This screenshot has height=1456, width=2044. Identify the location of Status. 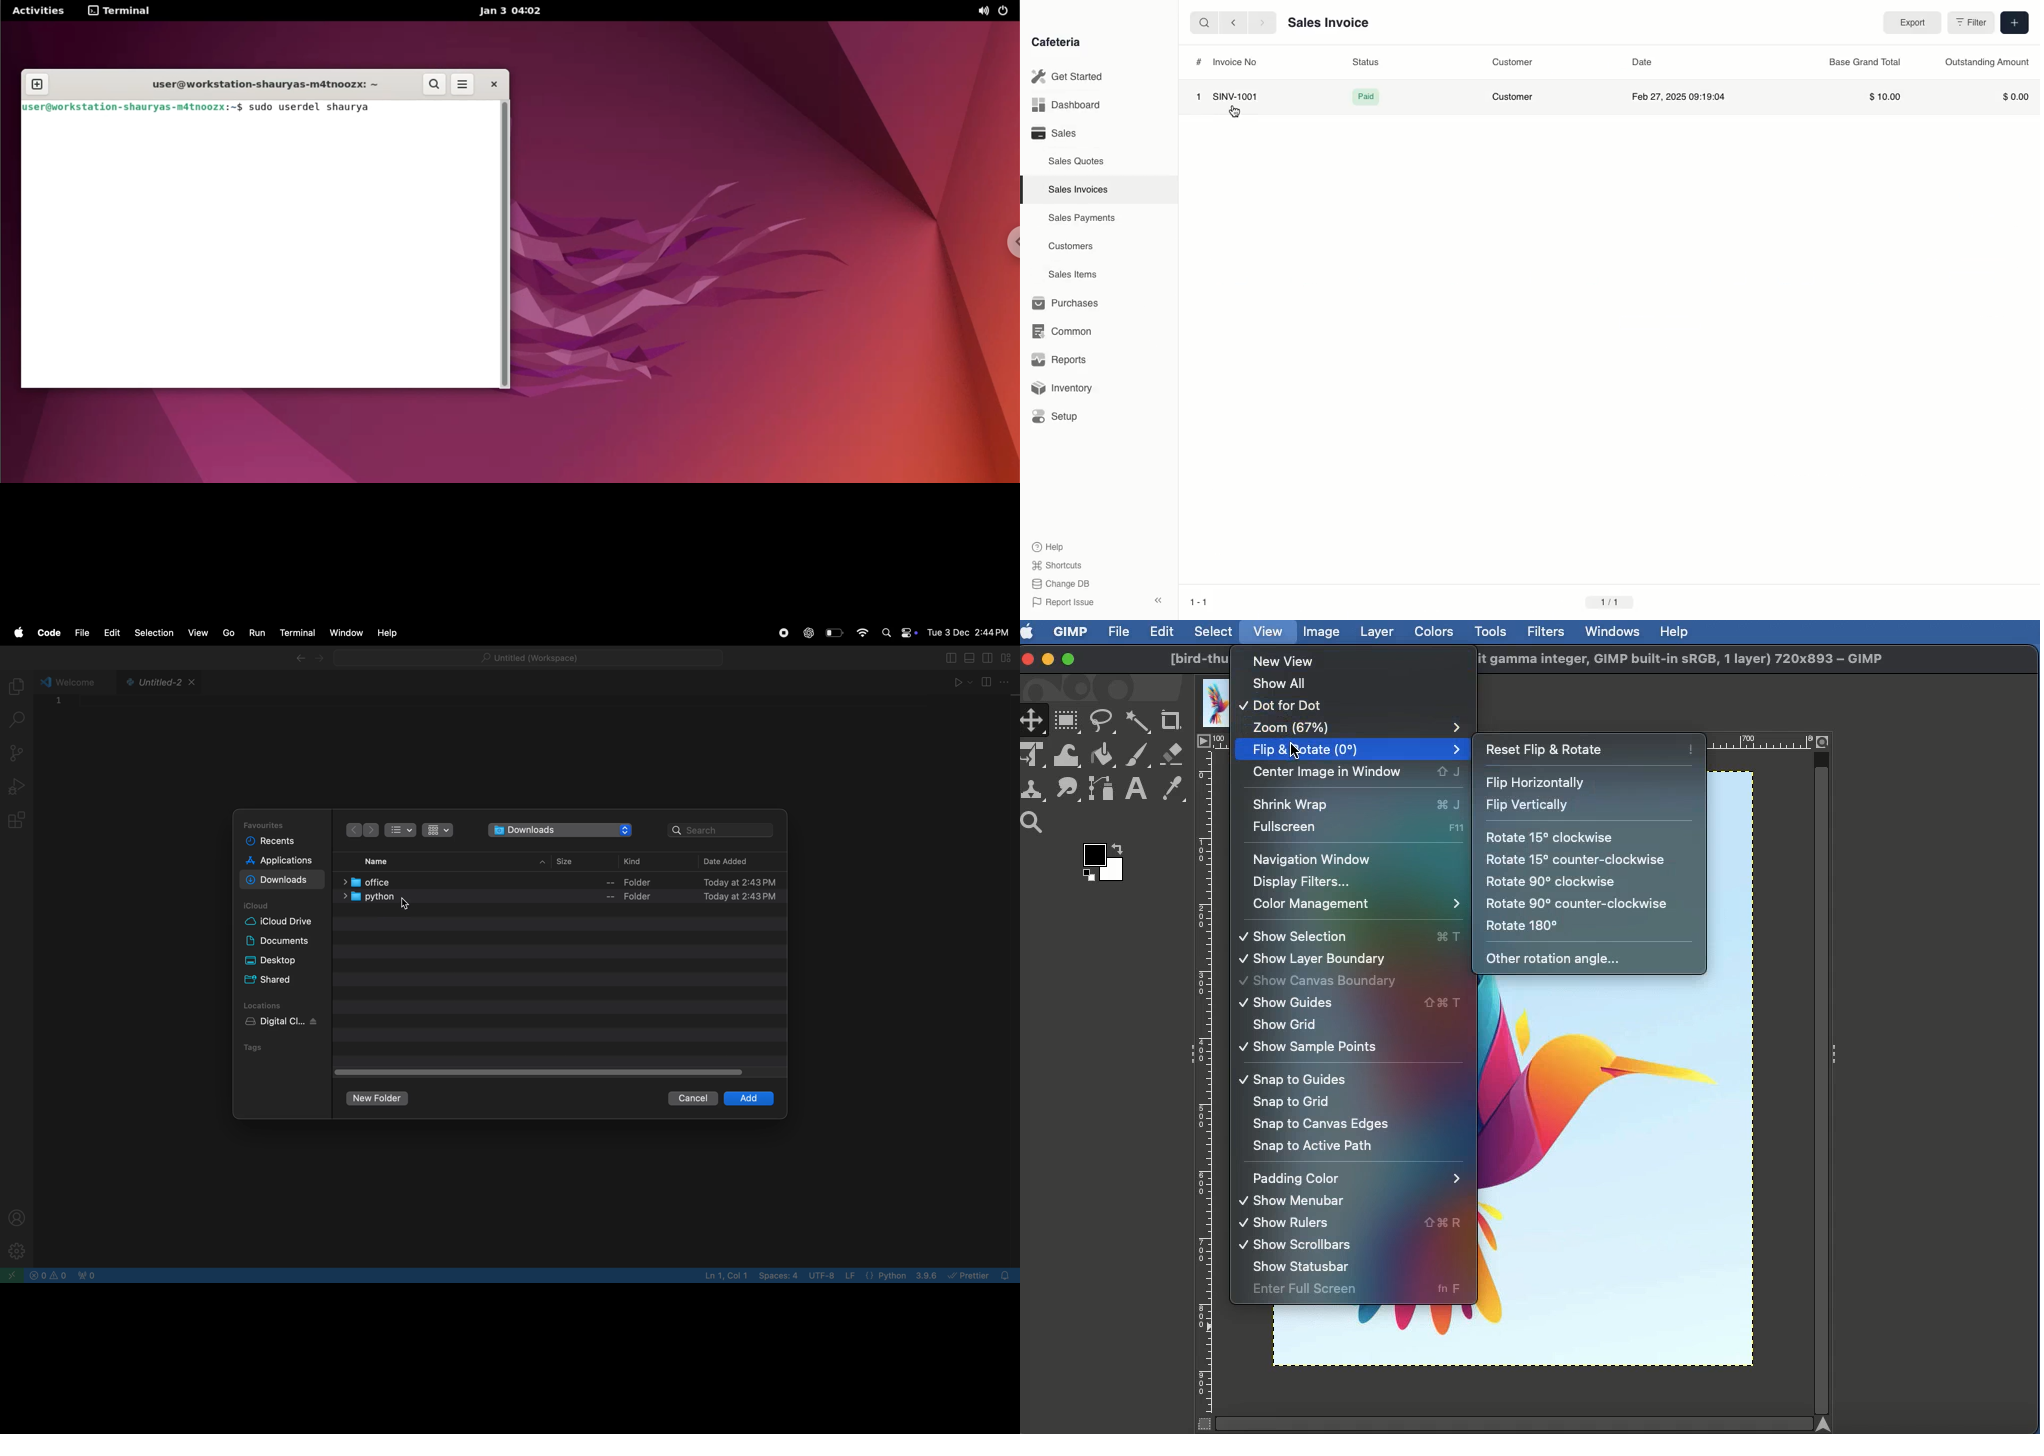
(1366, 62).